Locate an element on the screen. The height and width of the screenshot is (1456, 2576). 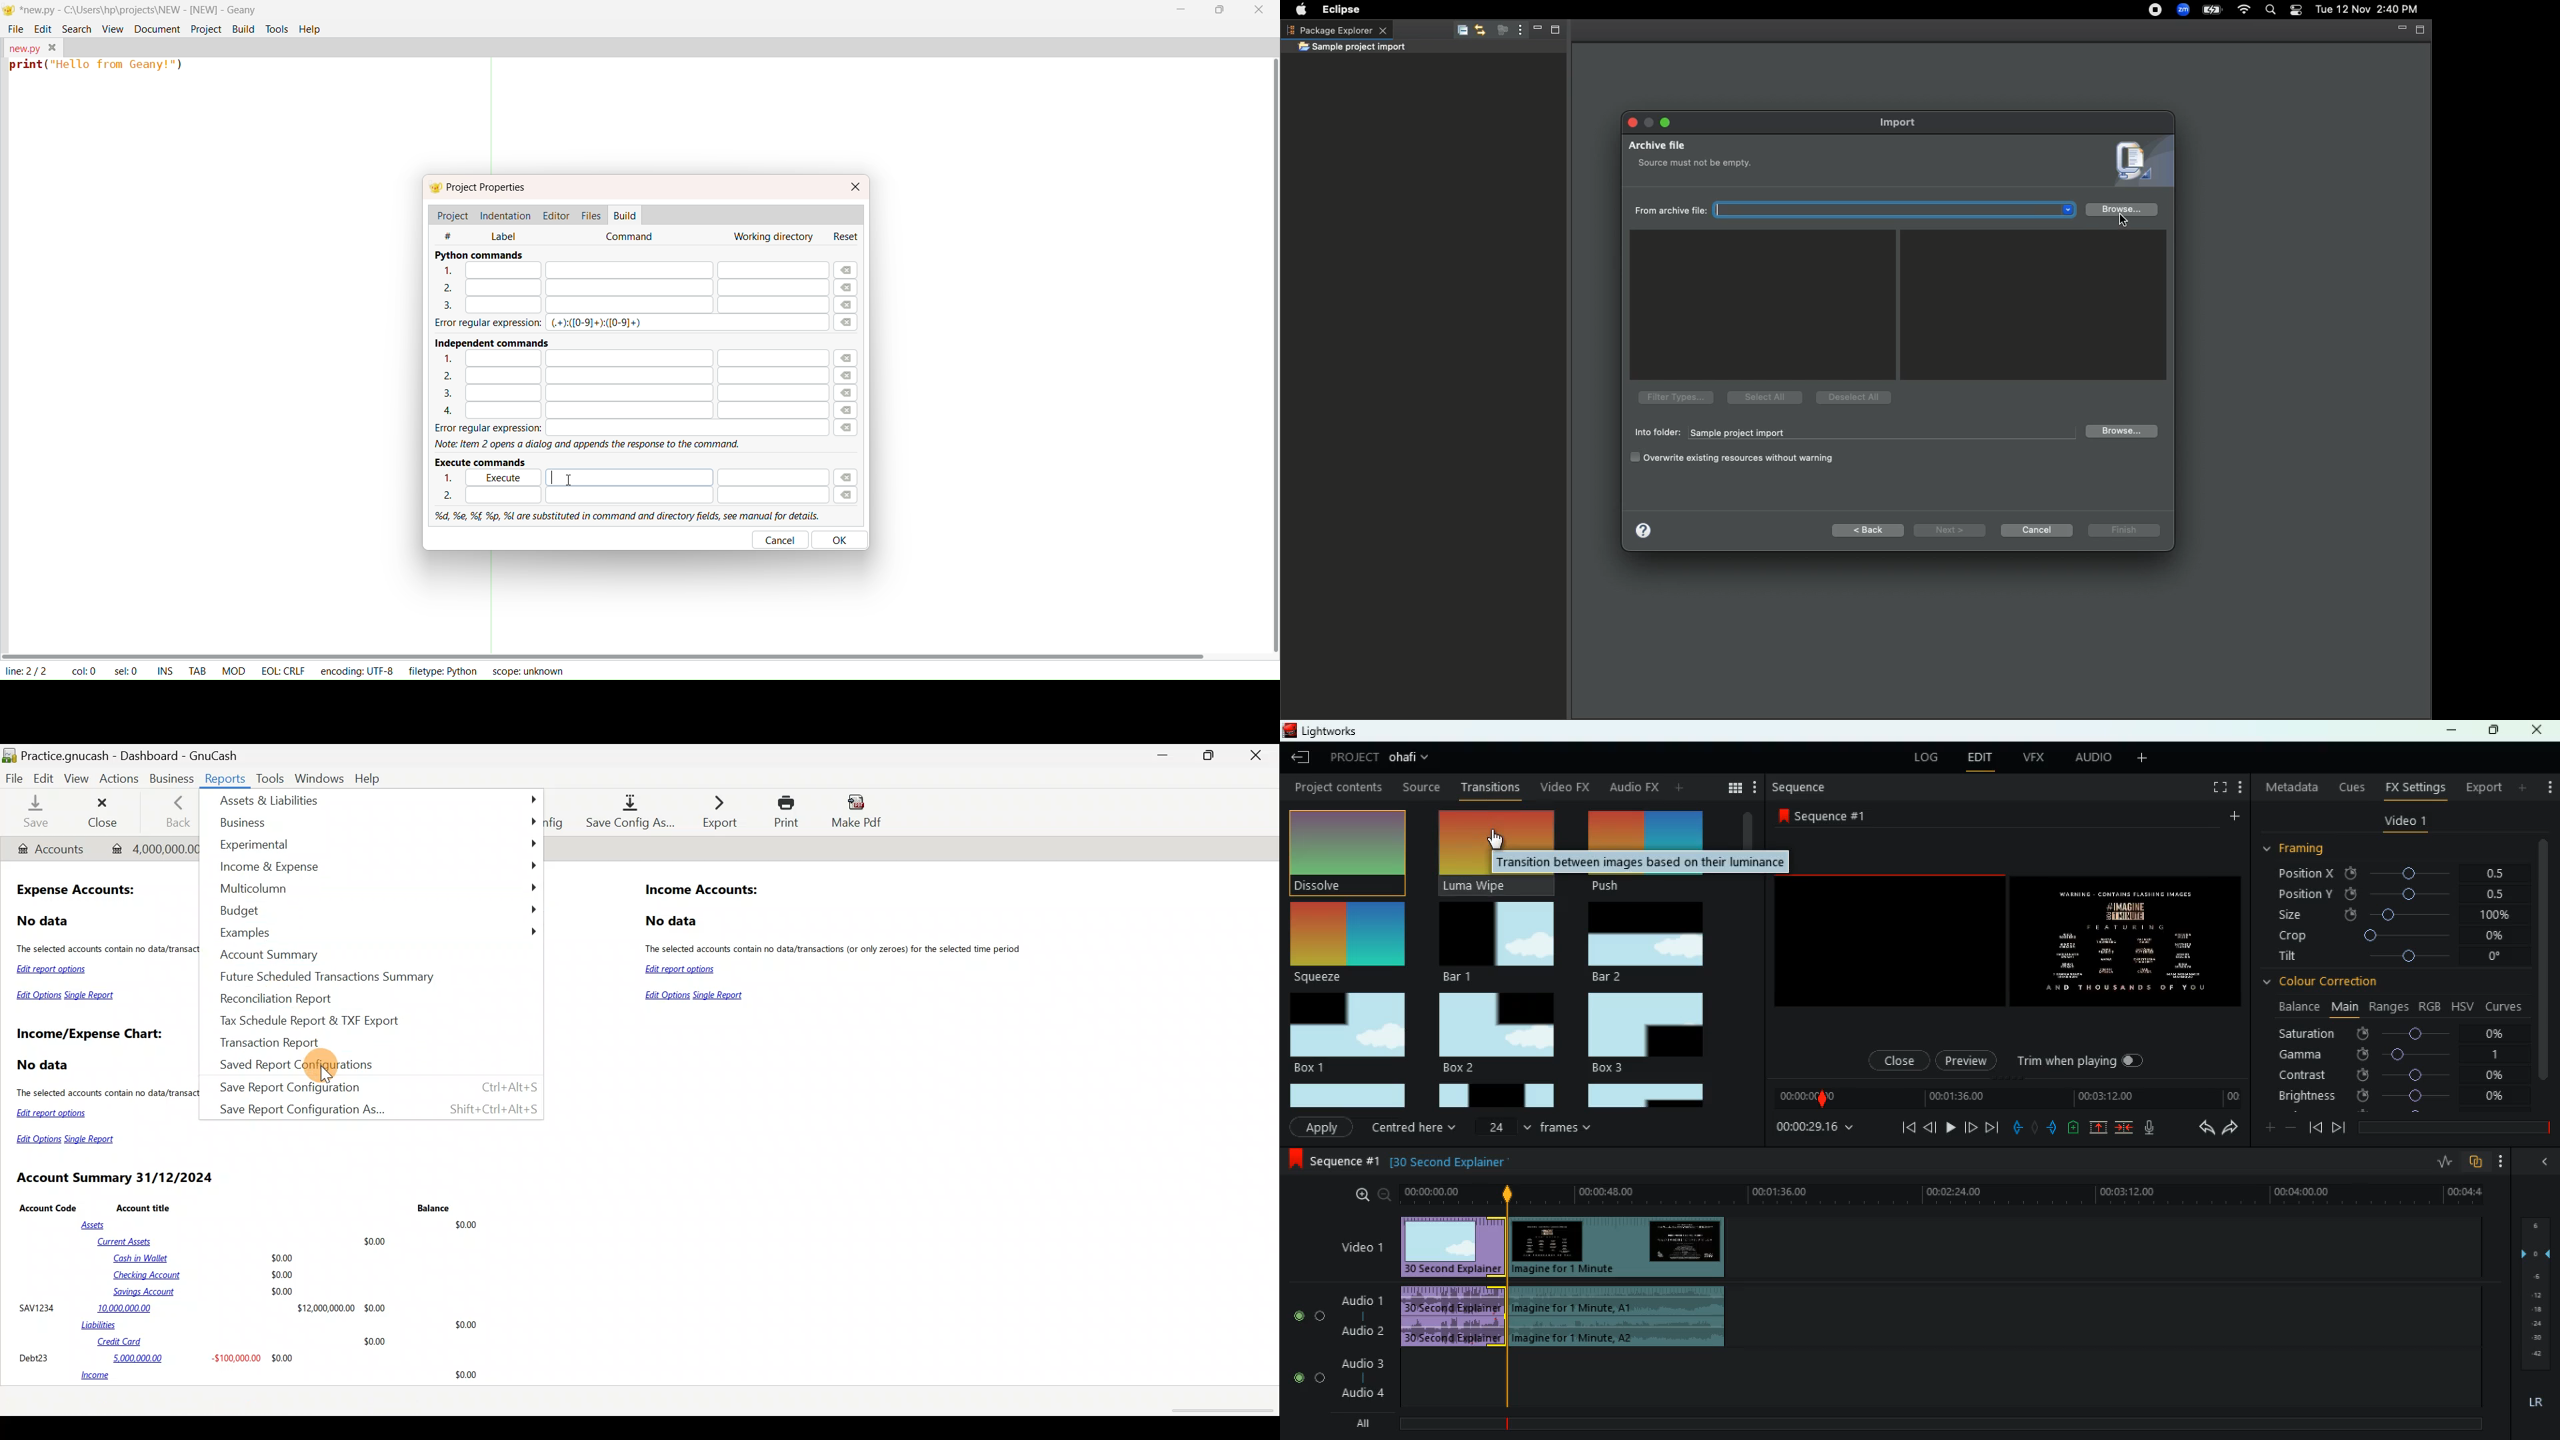
export is located at coordinates (2482, 788).